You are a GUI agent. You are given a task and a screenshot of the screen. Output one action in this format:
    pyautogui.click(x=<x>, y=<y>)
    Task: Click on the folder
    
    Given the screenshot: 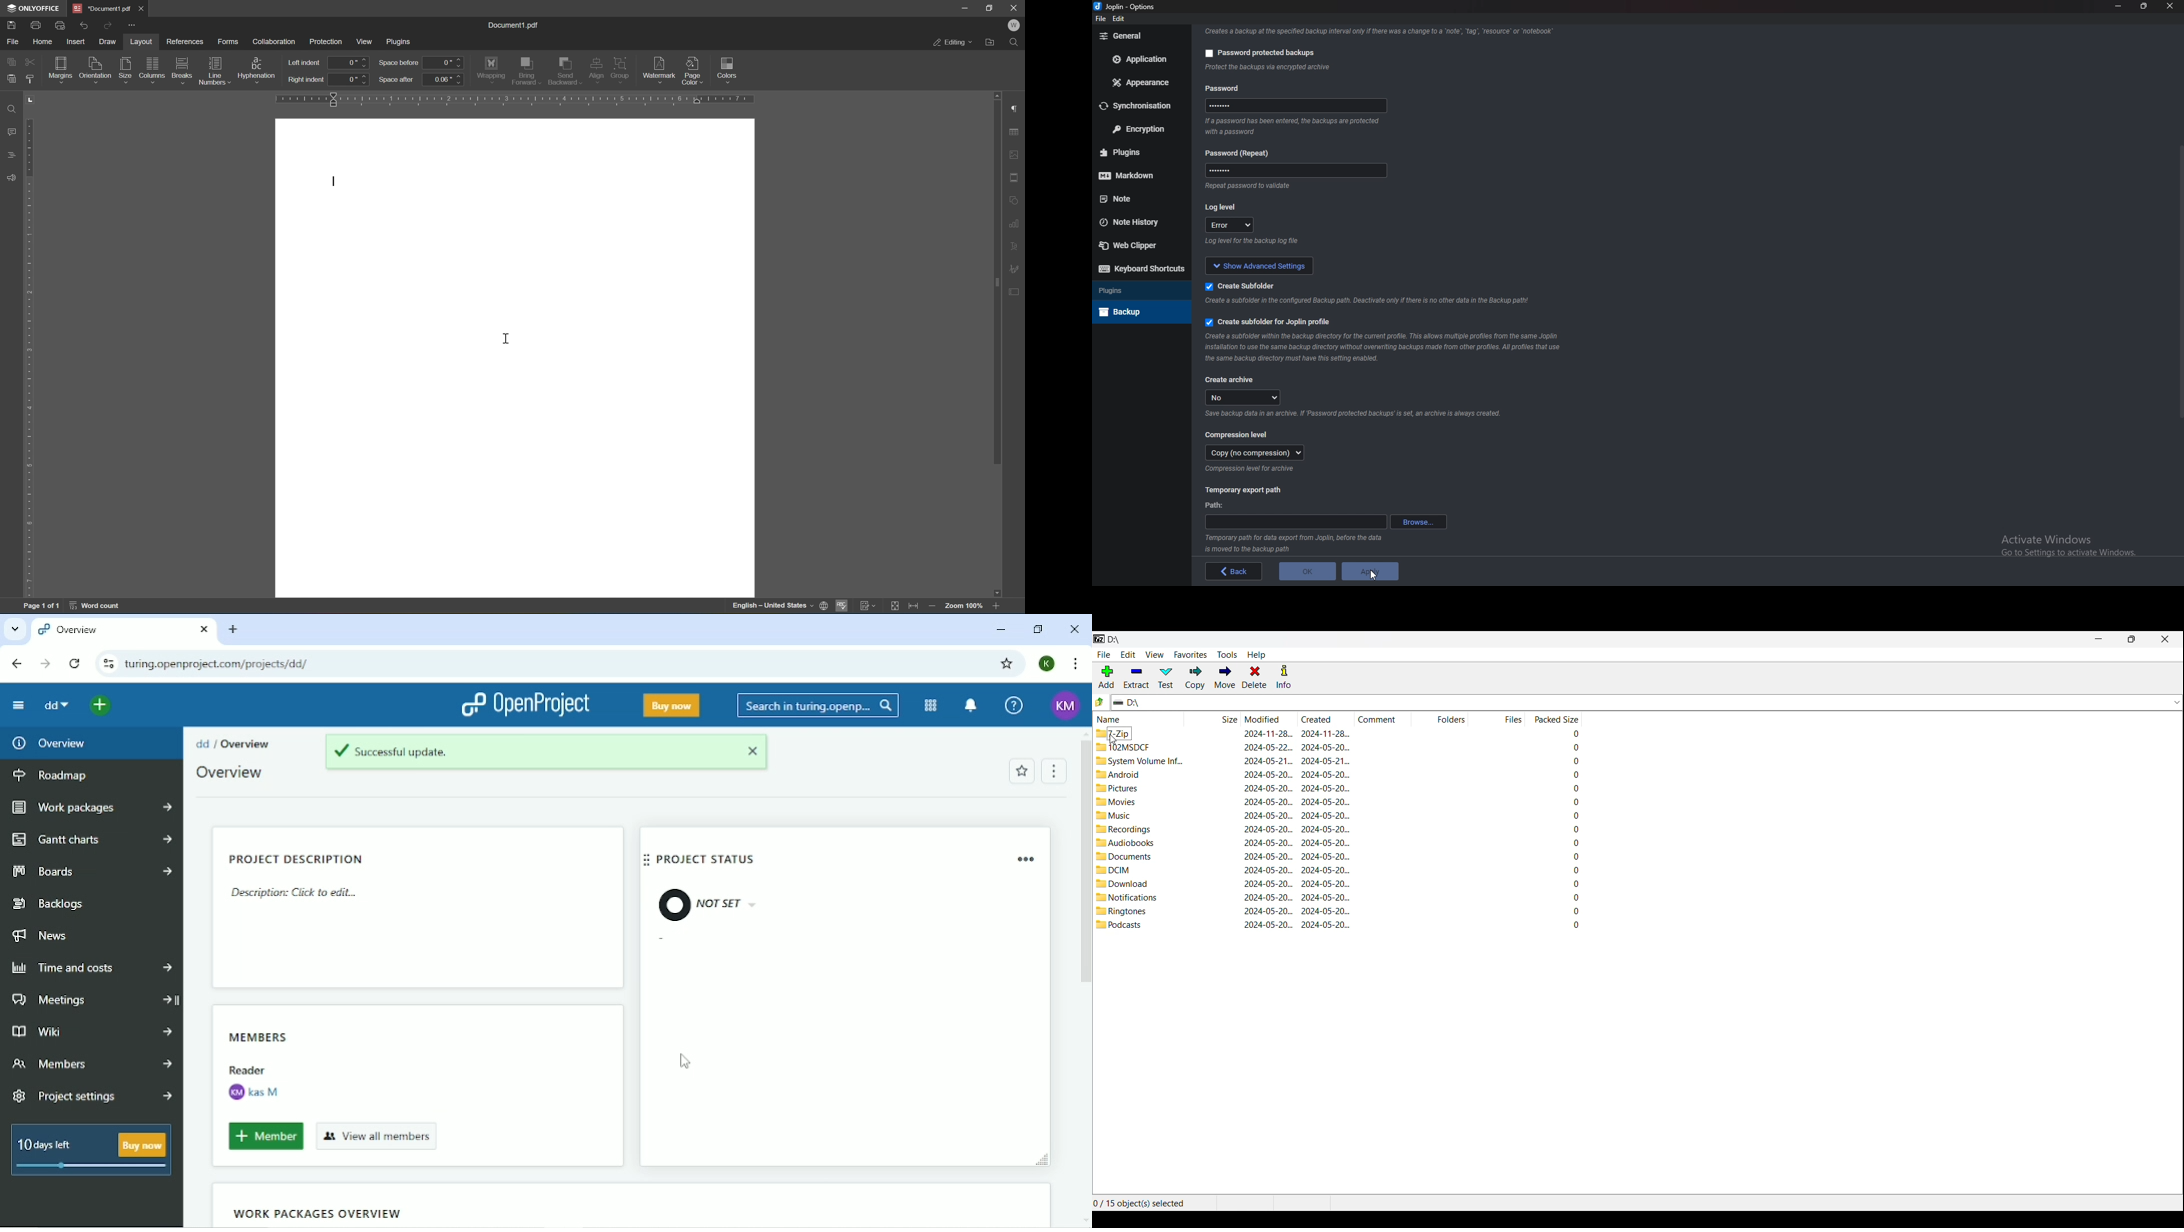 What is the action you would take?
    pyautogui.click(x=1118, y=774)
    